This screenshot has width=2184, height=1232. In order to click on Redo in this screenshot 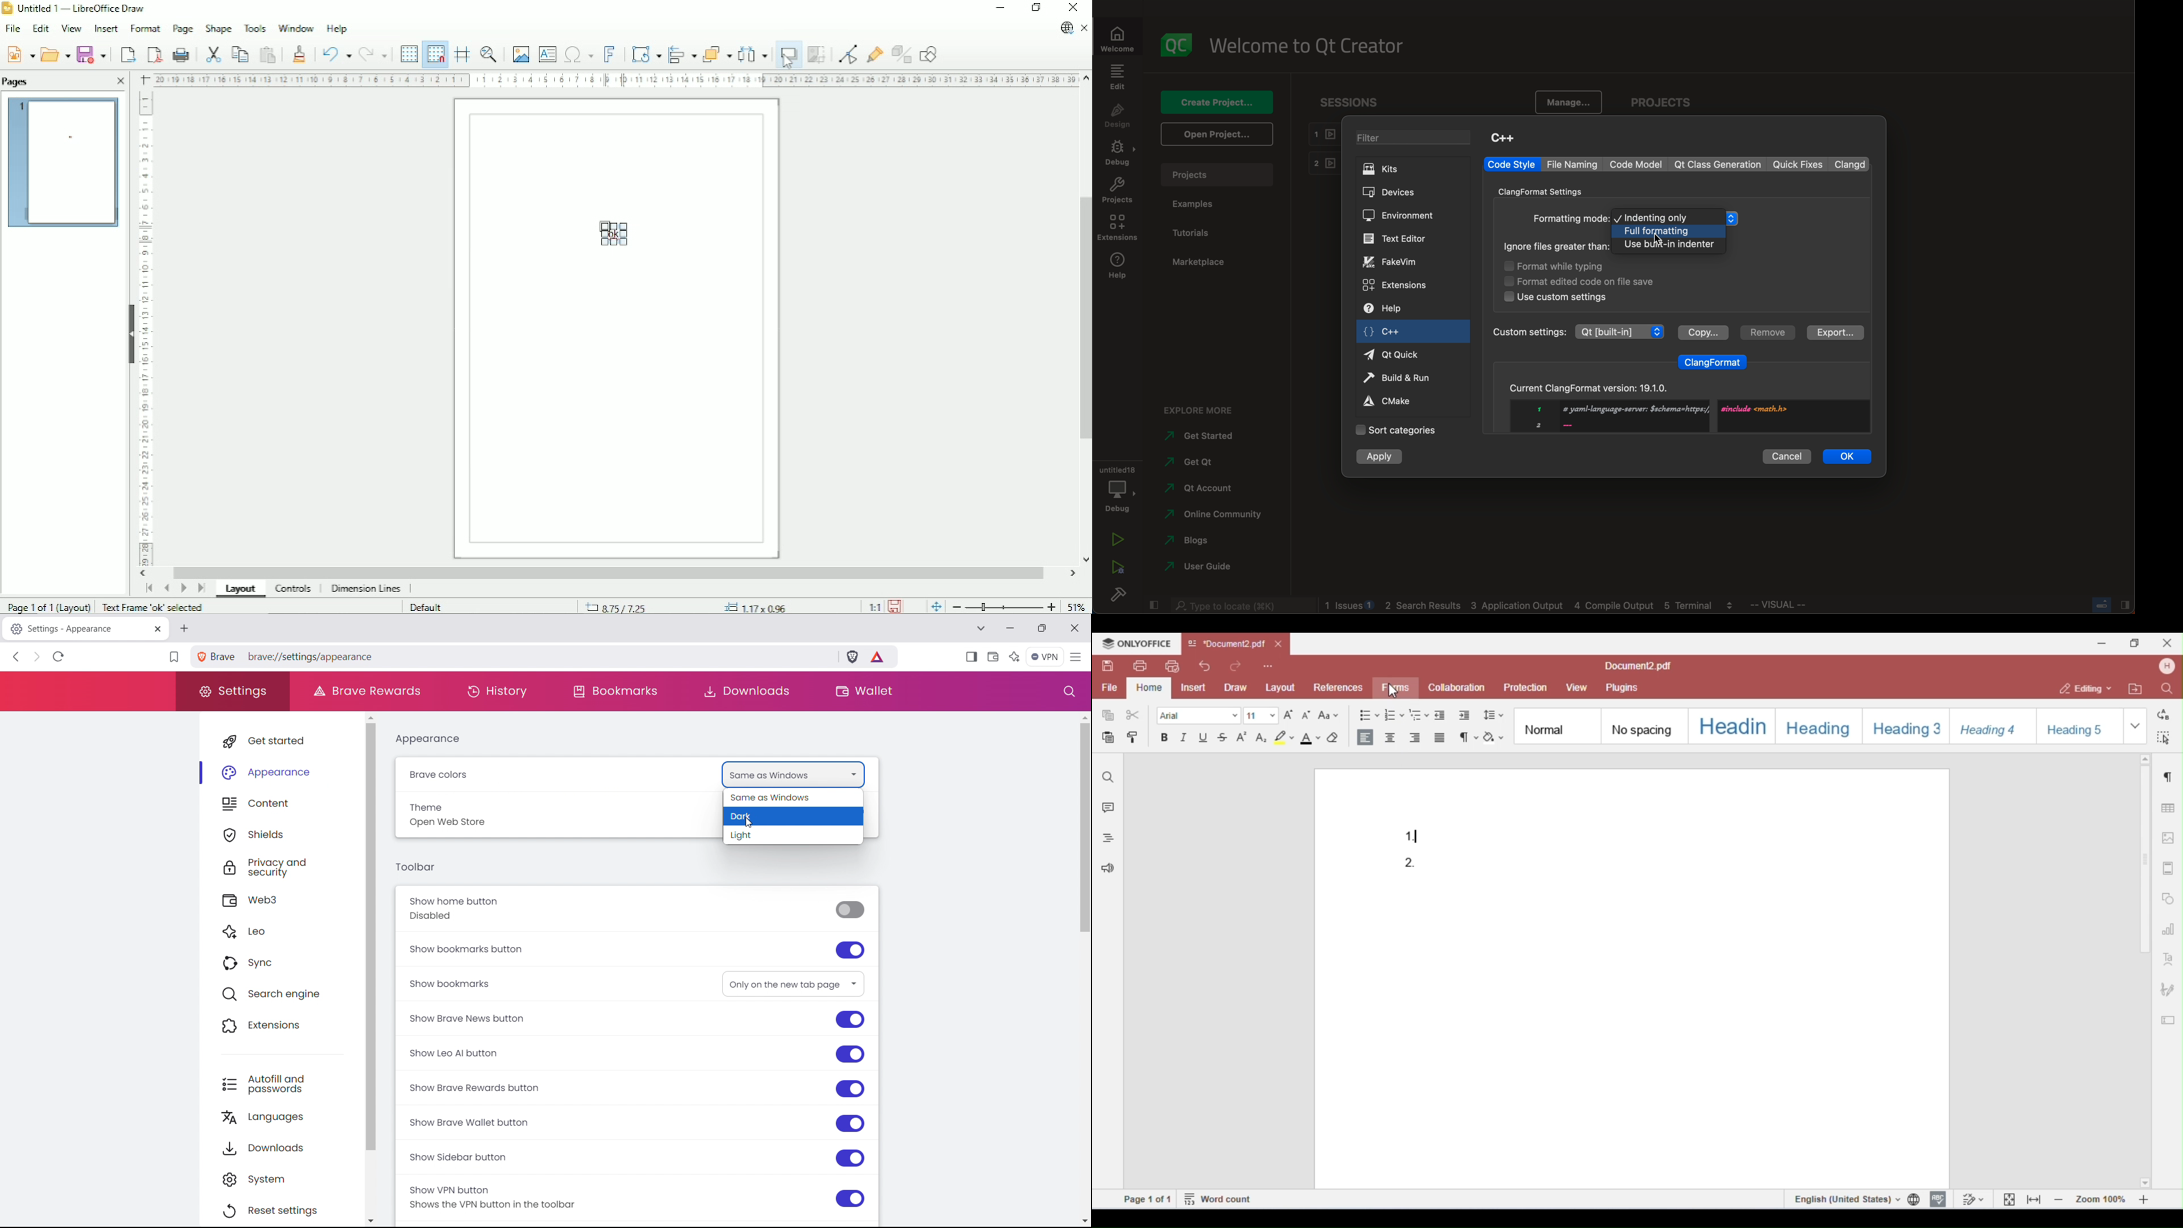, I will do `click(374, 55)`.